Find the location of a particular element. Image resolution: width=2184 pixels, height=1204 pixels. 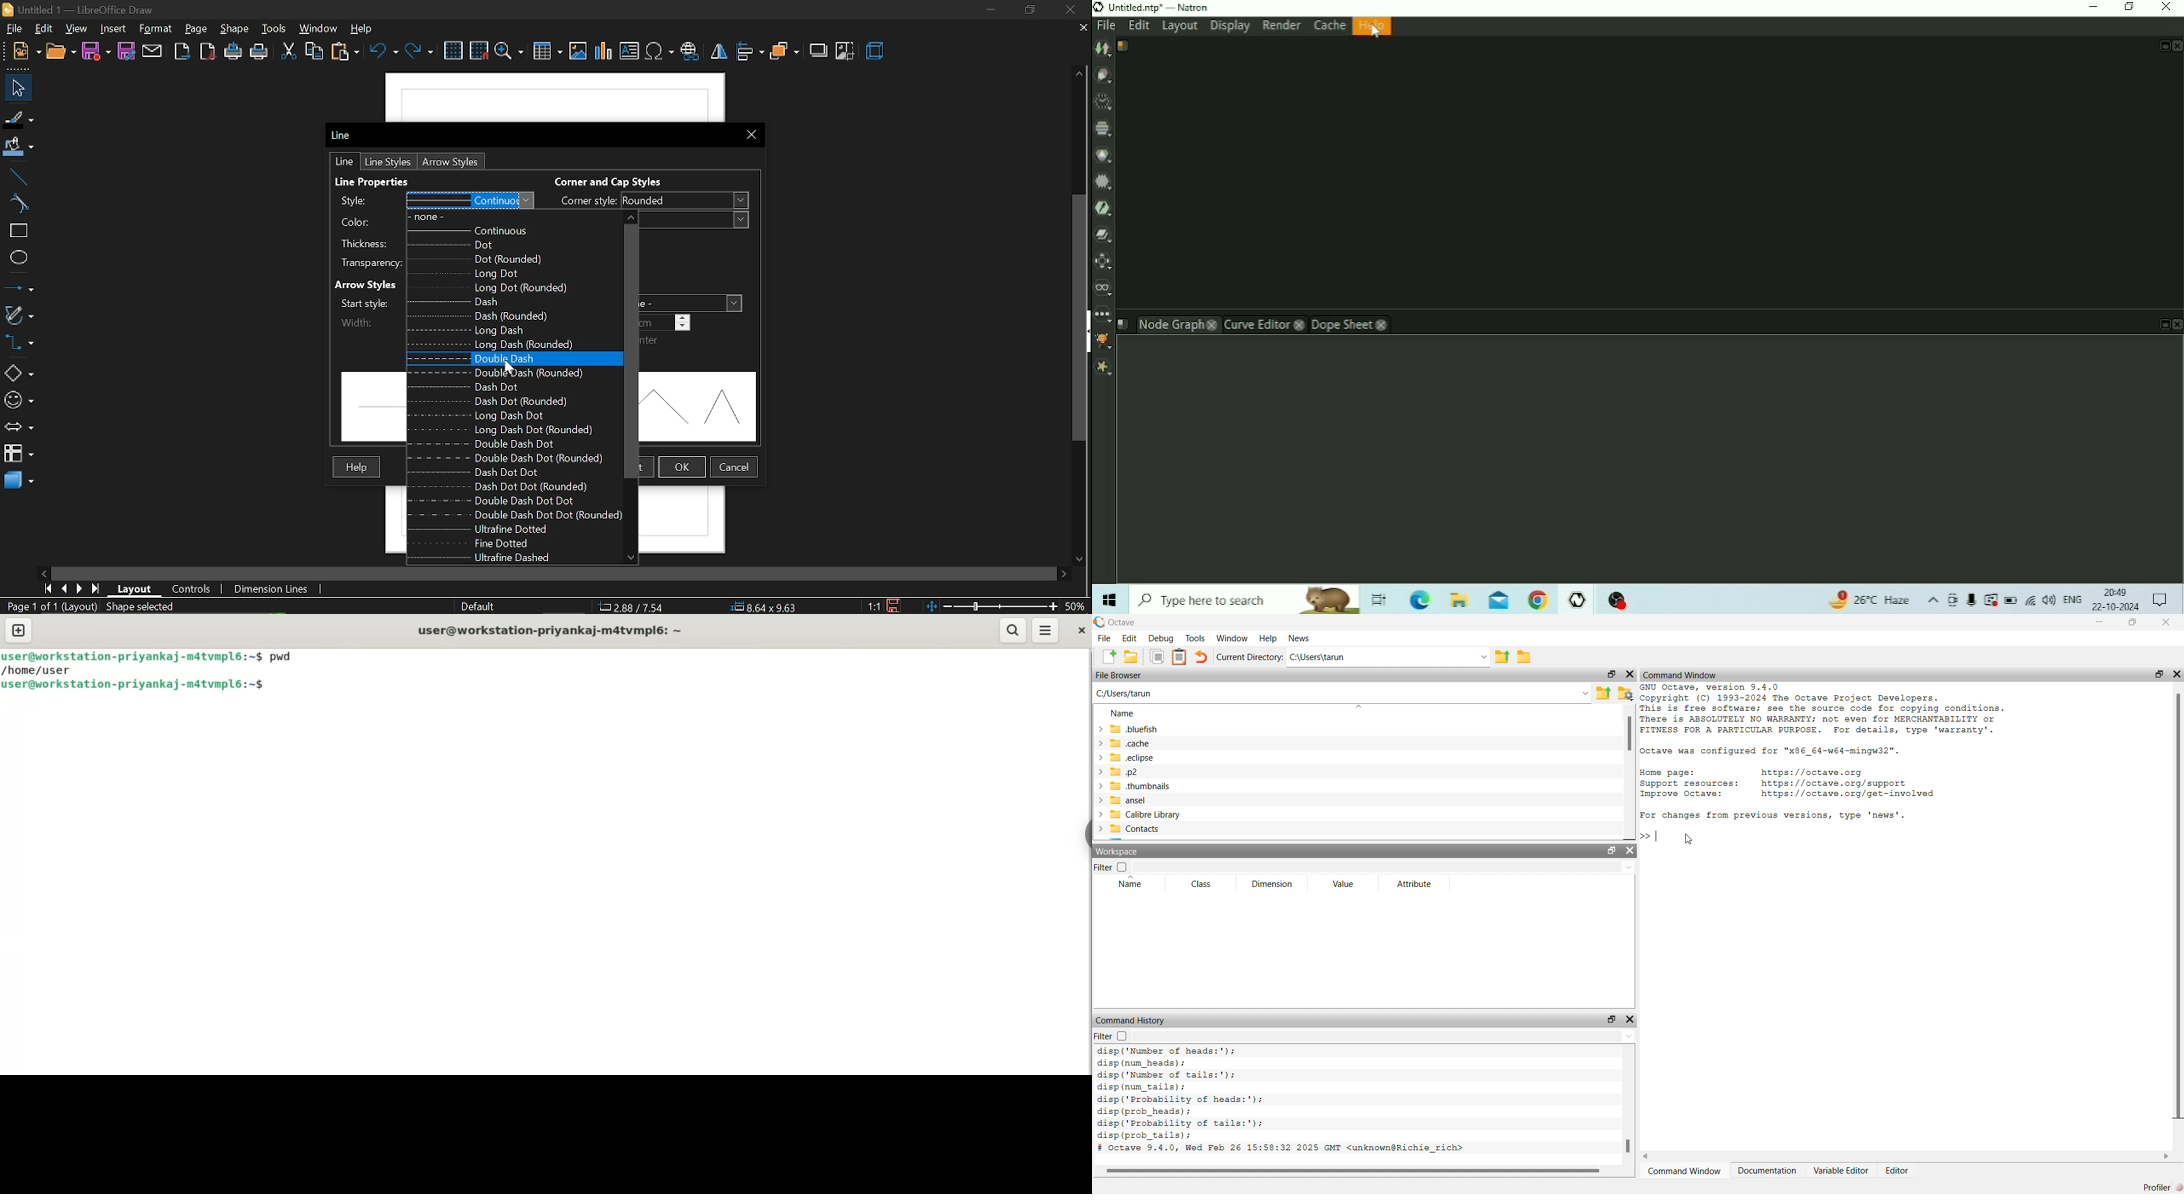

fill color is located at coordinates (19, 145).